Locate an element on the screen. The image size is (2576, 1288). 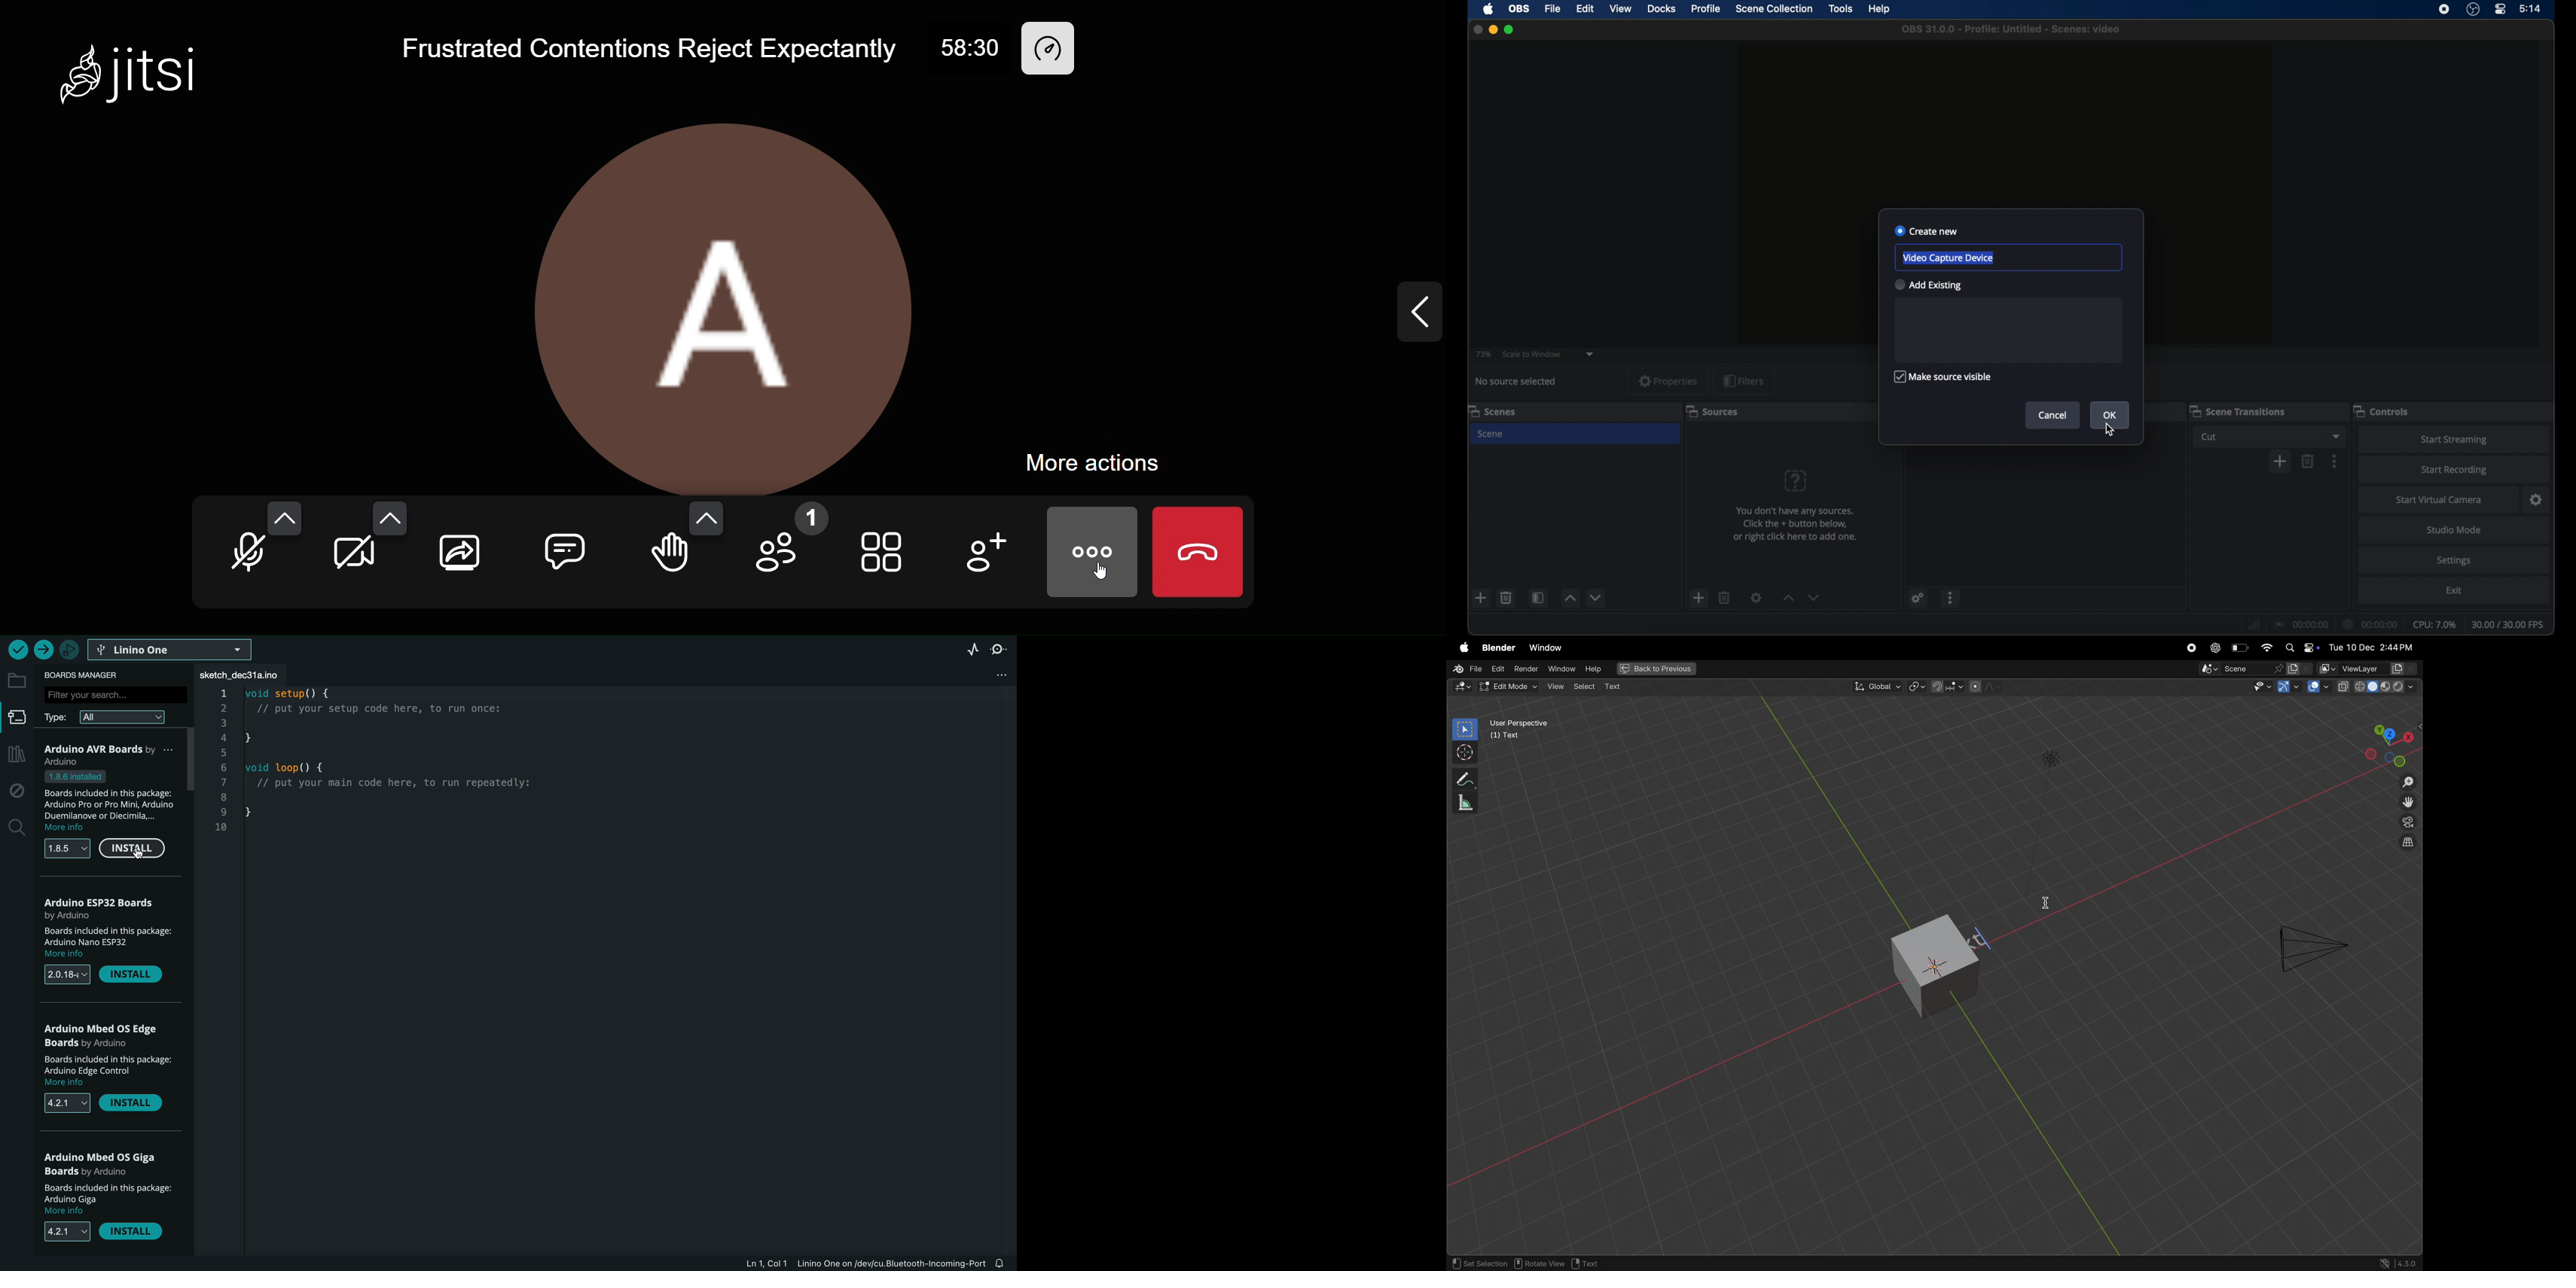
‘You don't have any sources.
Click the + button below,
or right click here to add one. is located at coordinates (1797, 525).